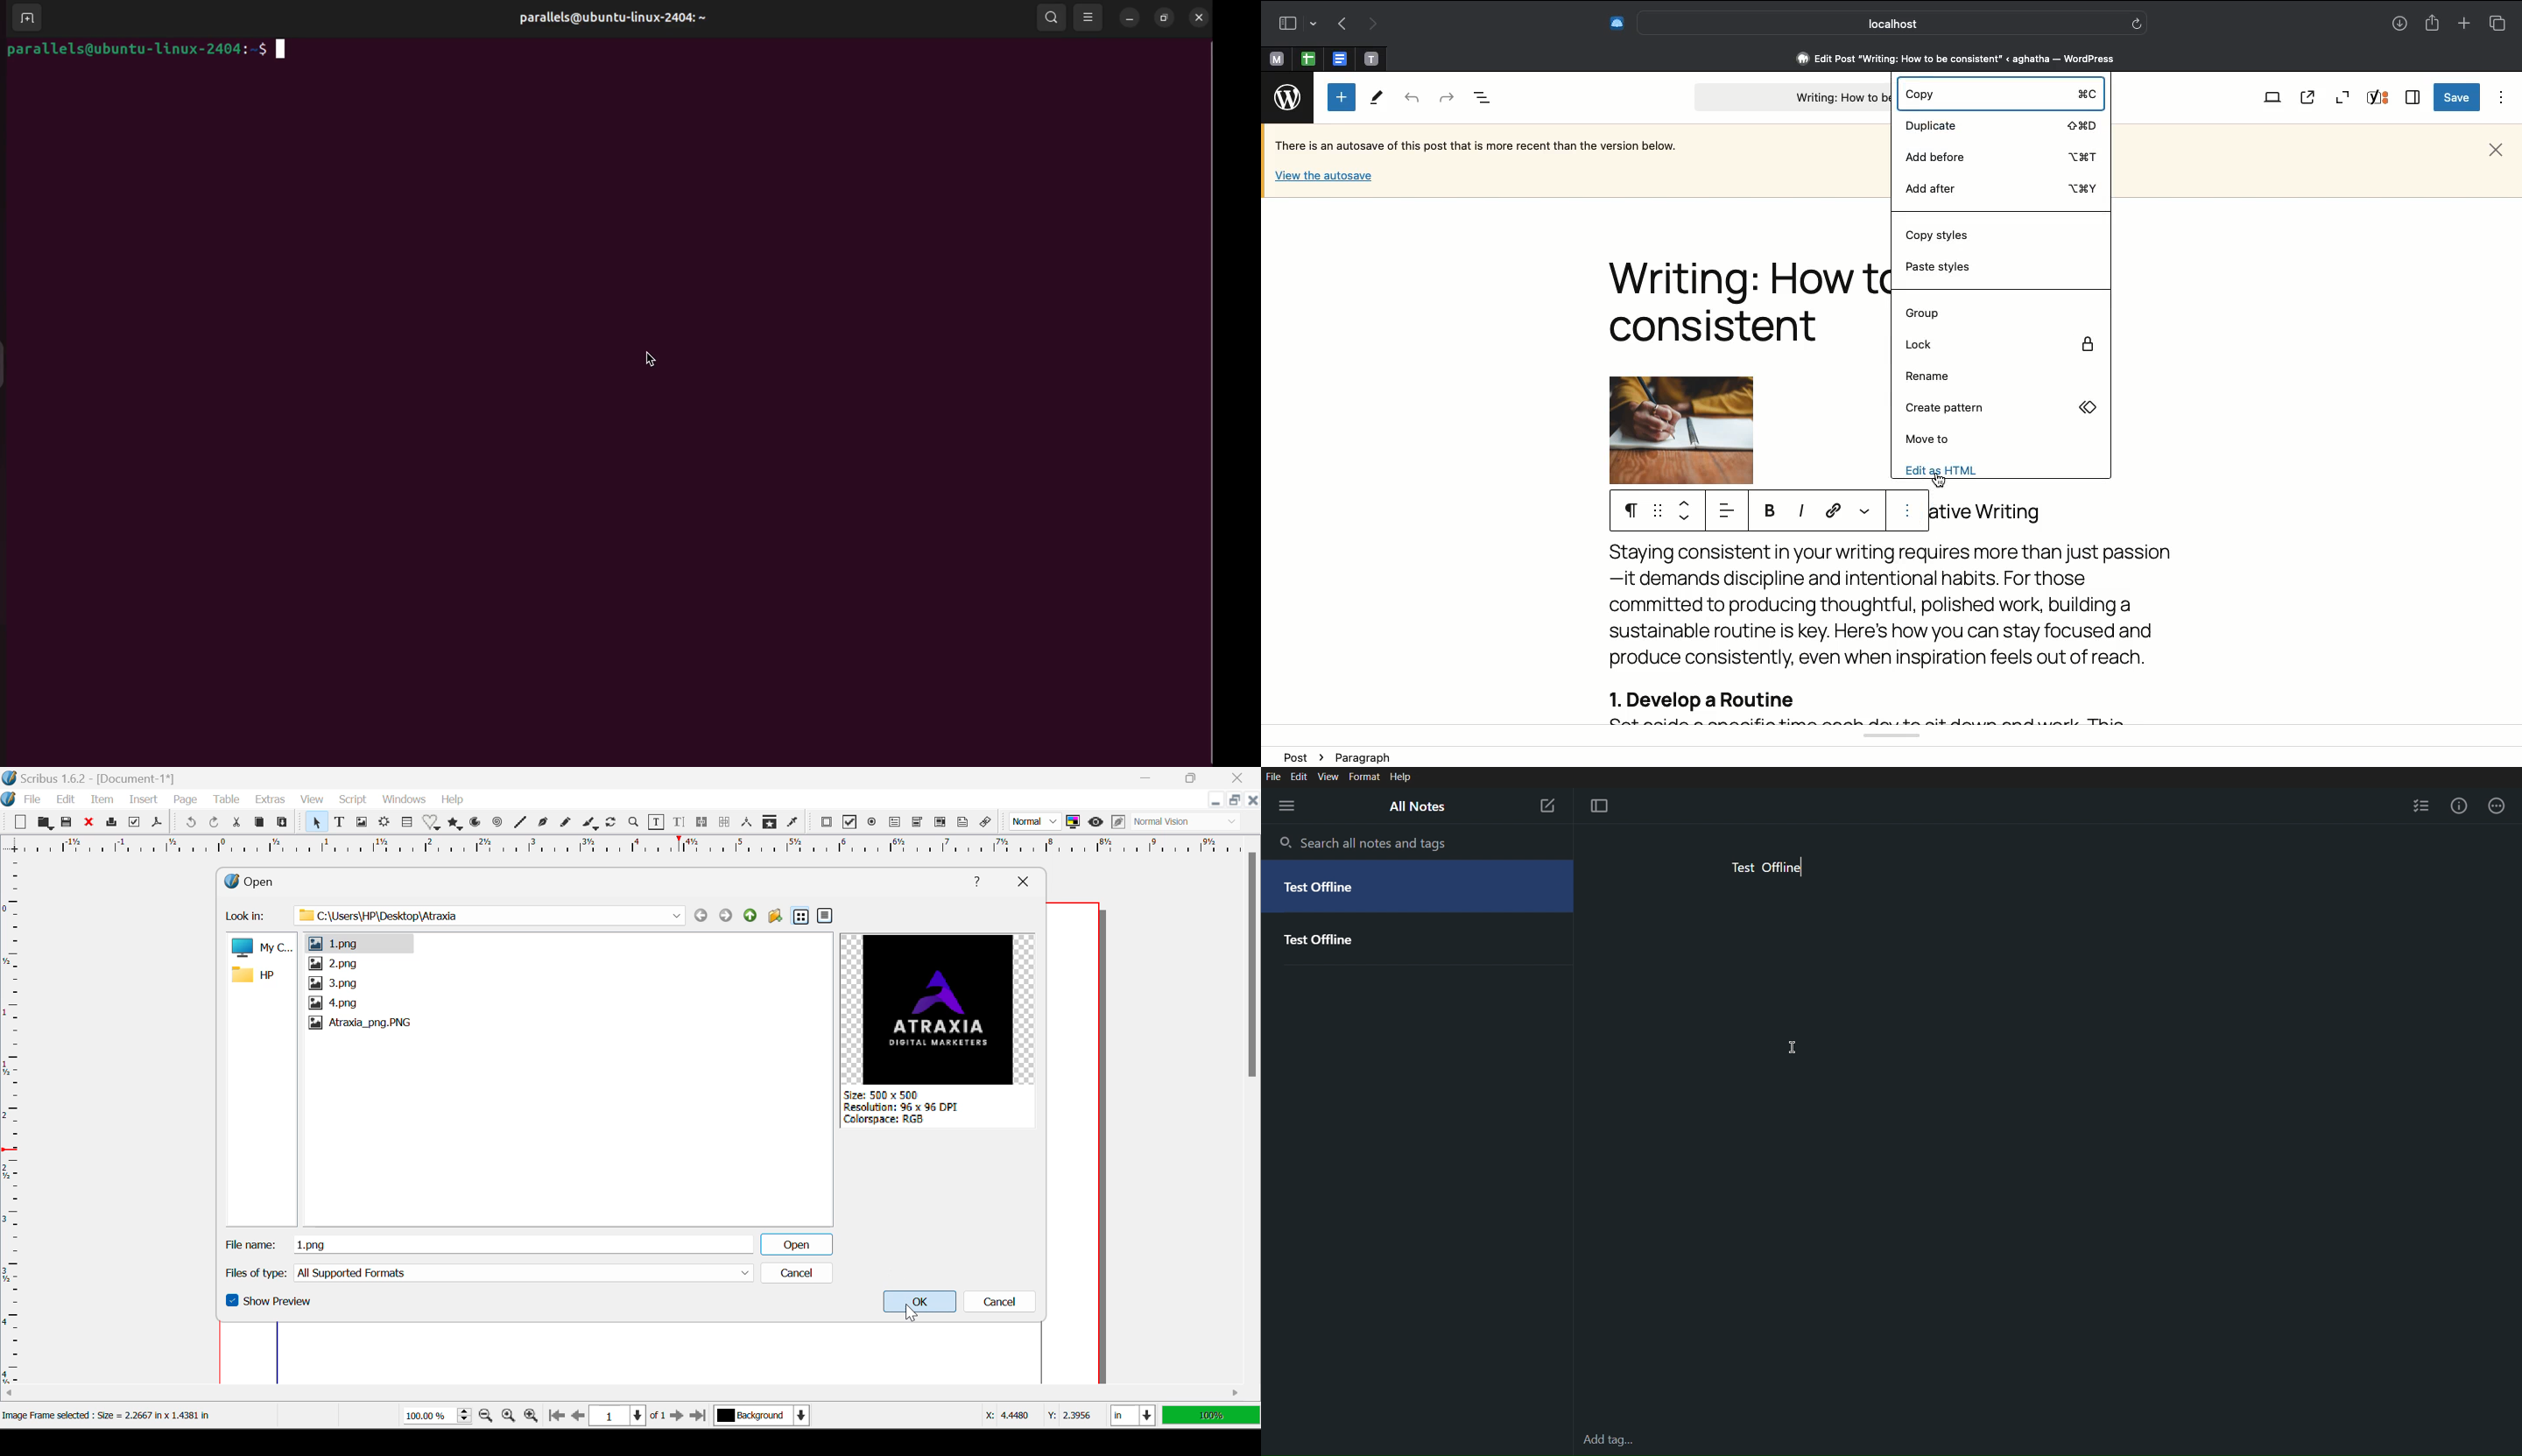  Describe the element at coordinates (910, 1315) in the screenshot. I see `Cursor on OK` at that location.